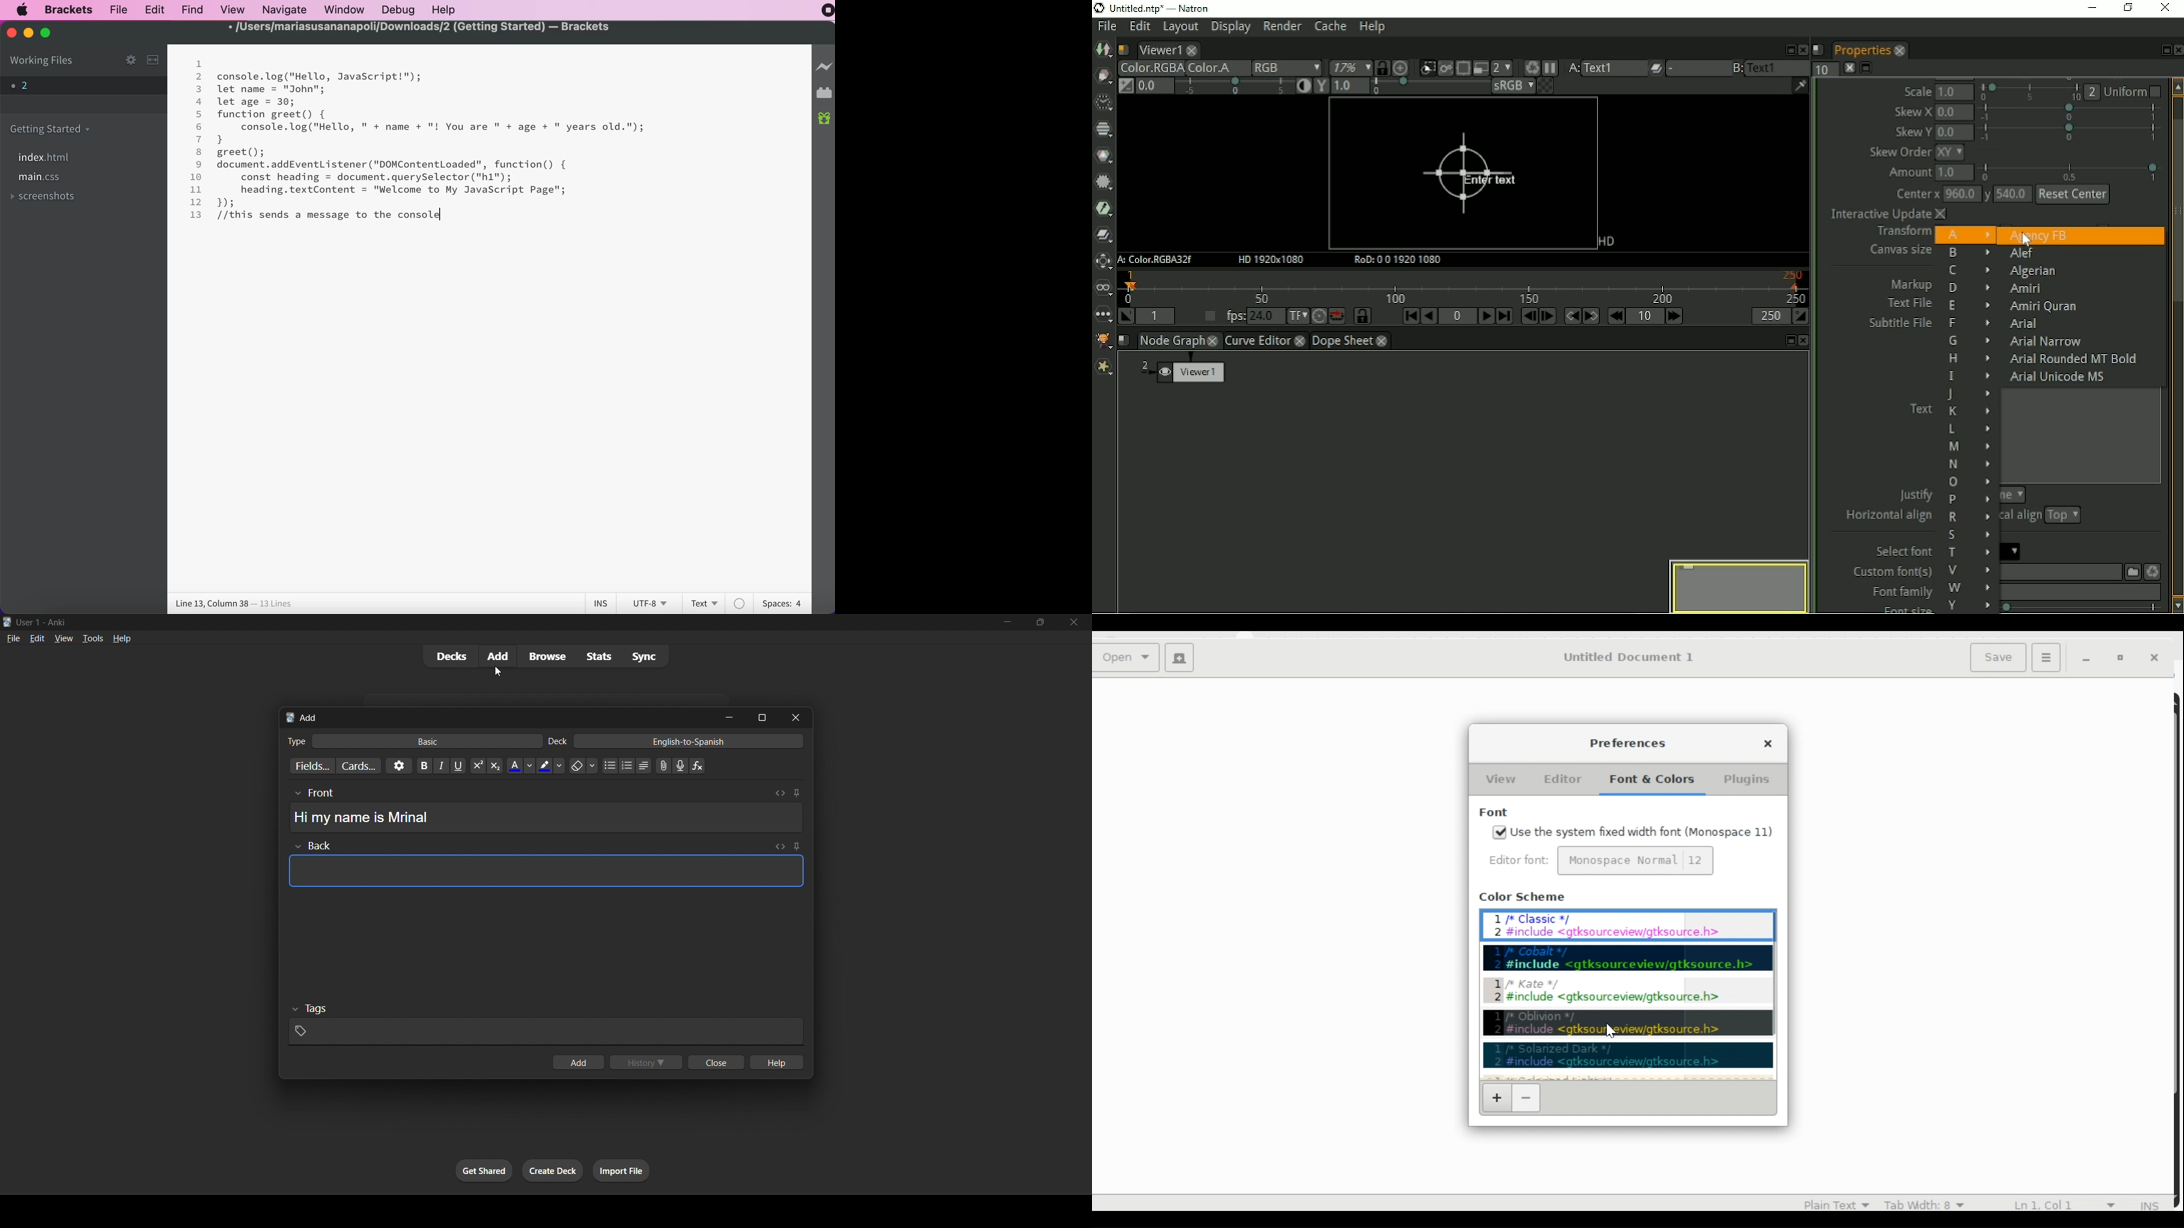 Image resolution: width=2184 pixels, height=1232 pixels. What do you see at coordinates (825, 93) in the screenshot?
I see `extension manager` at bounding box center [825, 93].